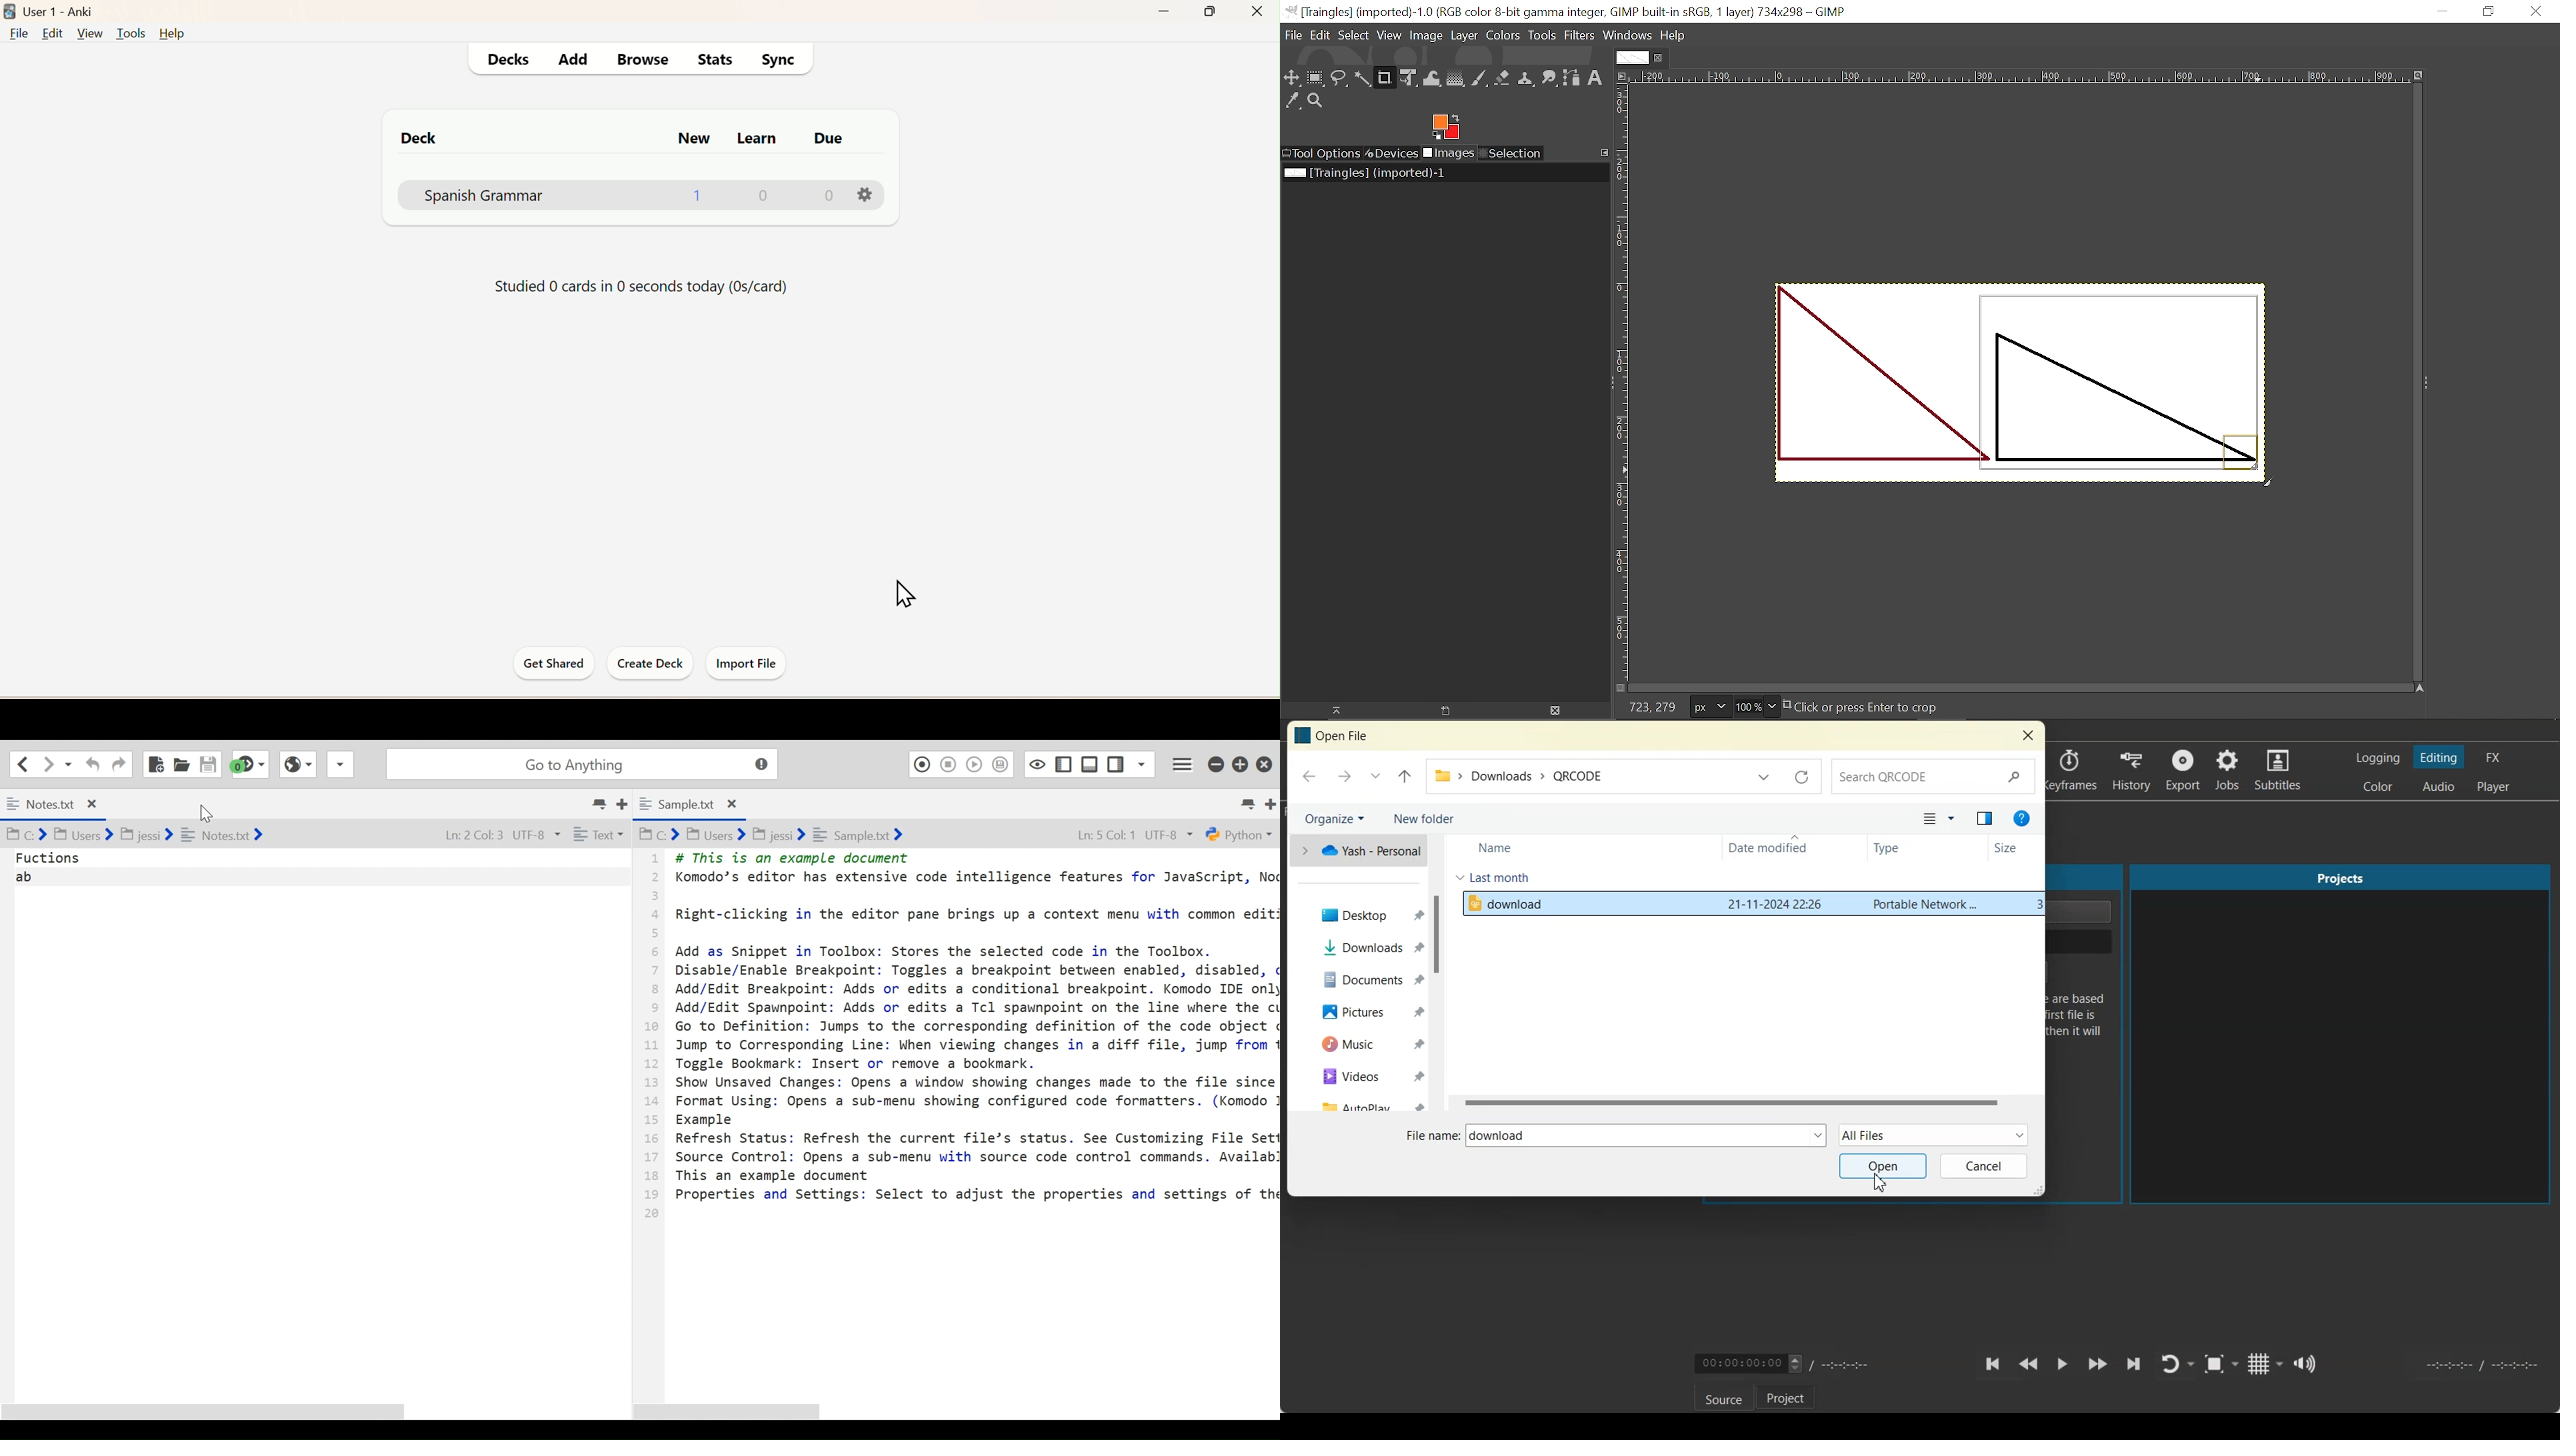 This screenshot has height=1456, width=2576. Describe the element at coordinates (755, 140) in the screenshot. I see `Learn` at that location.